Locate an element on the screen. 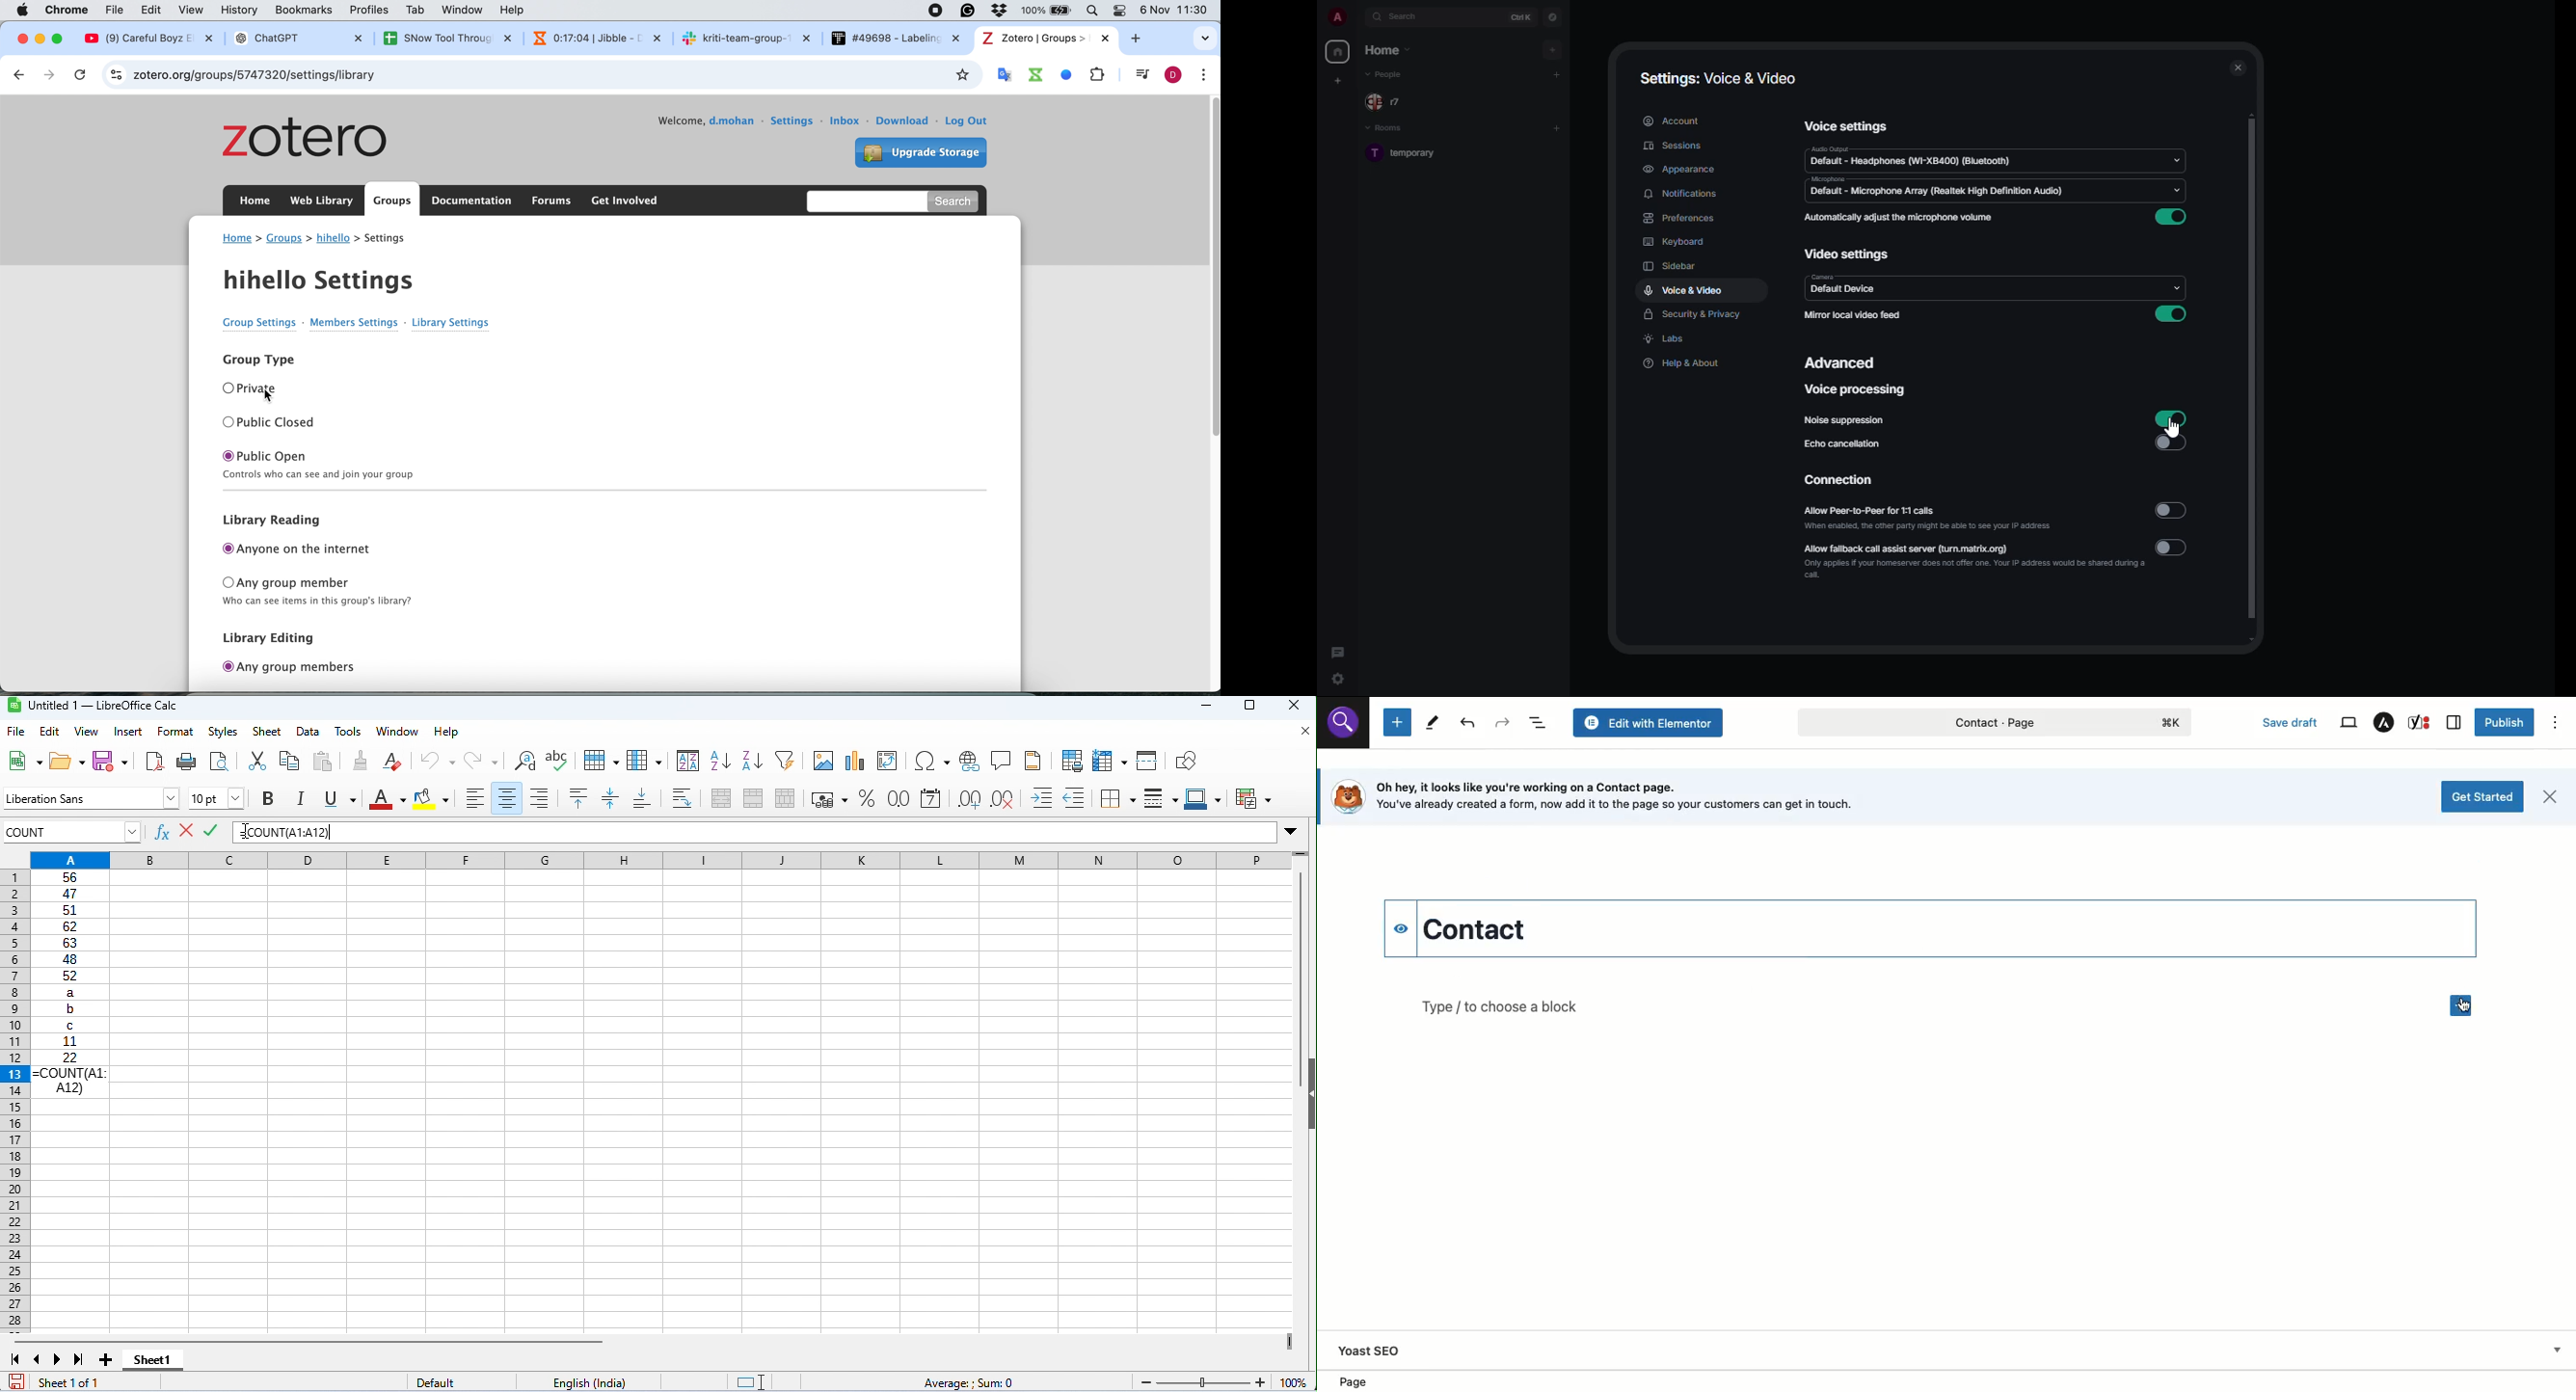  search is located at coordinates (1406, 17).